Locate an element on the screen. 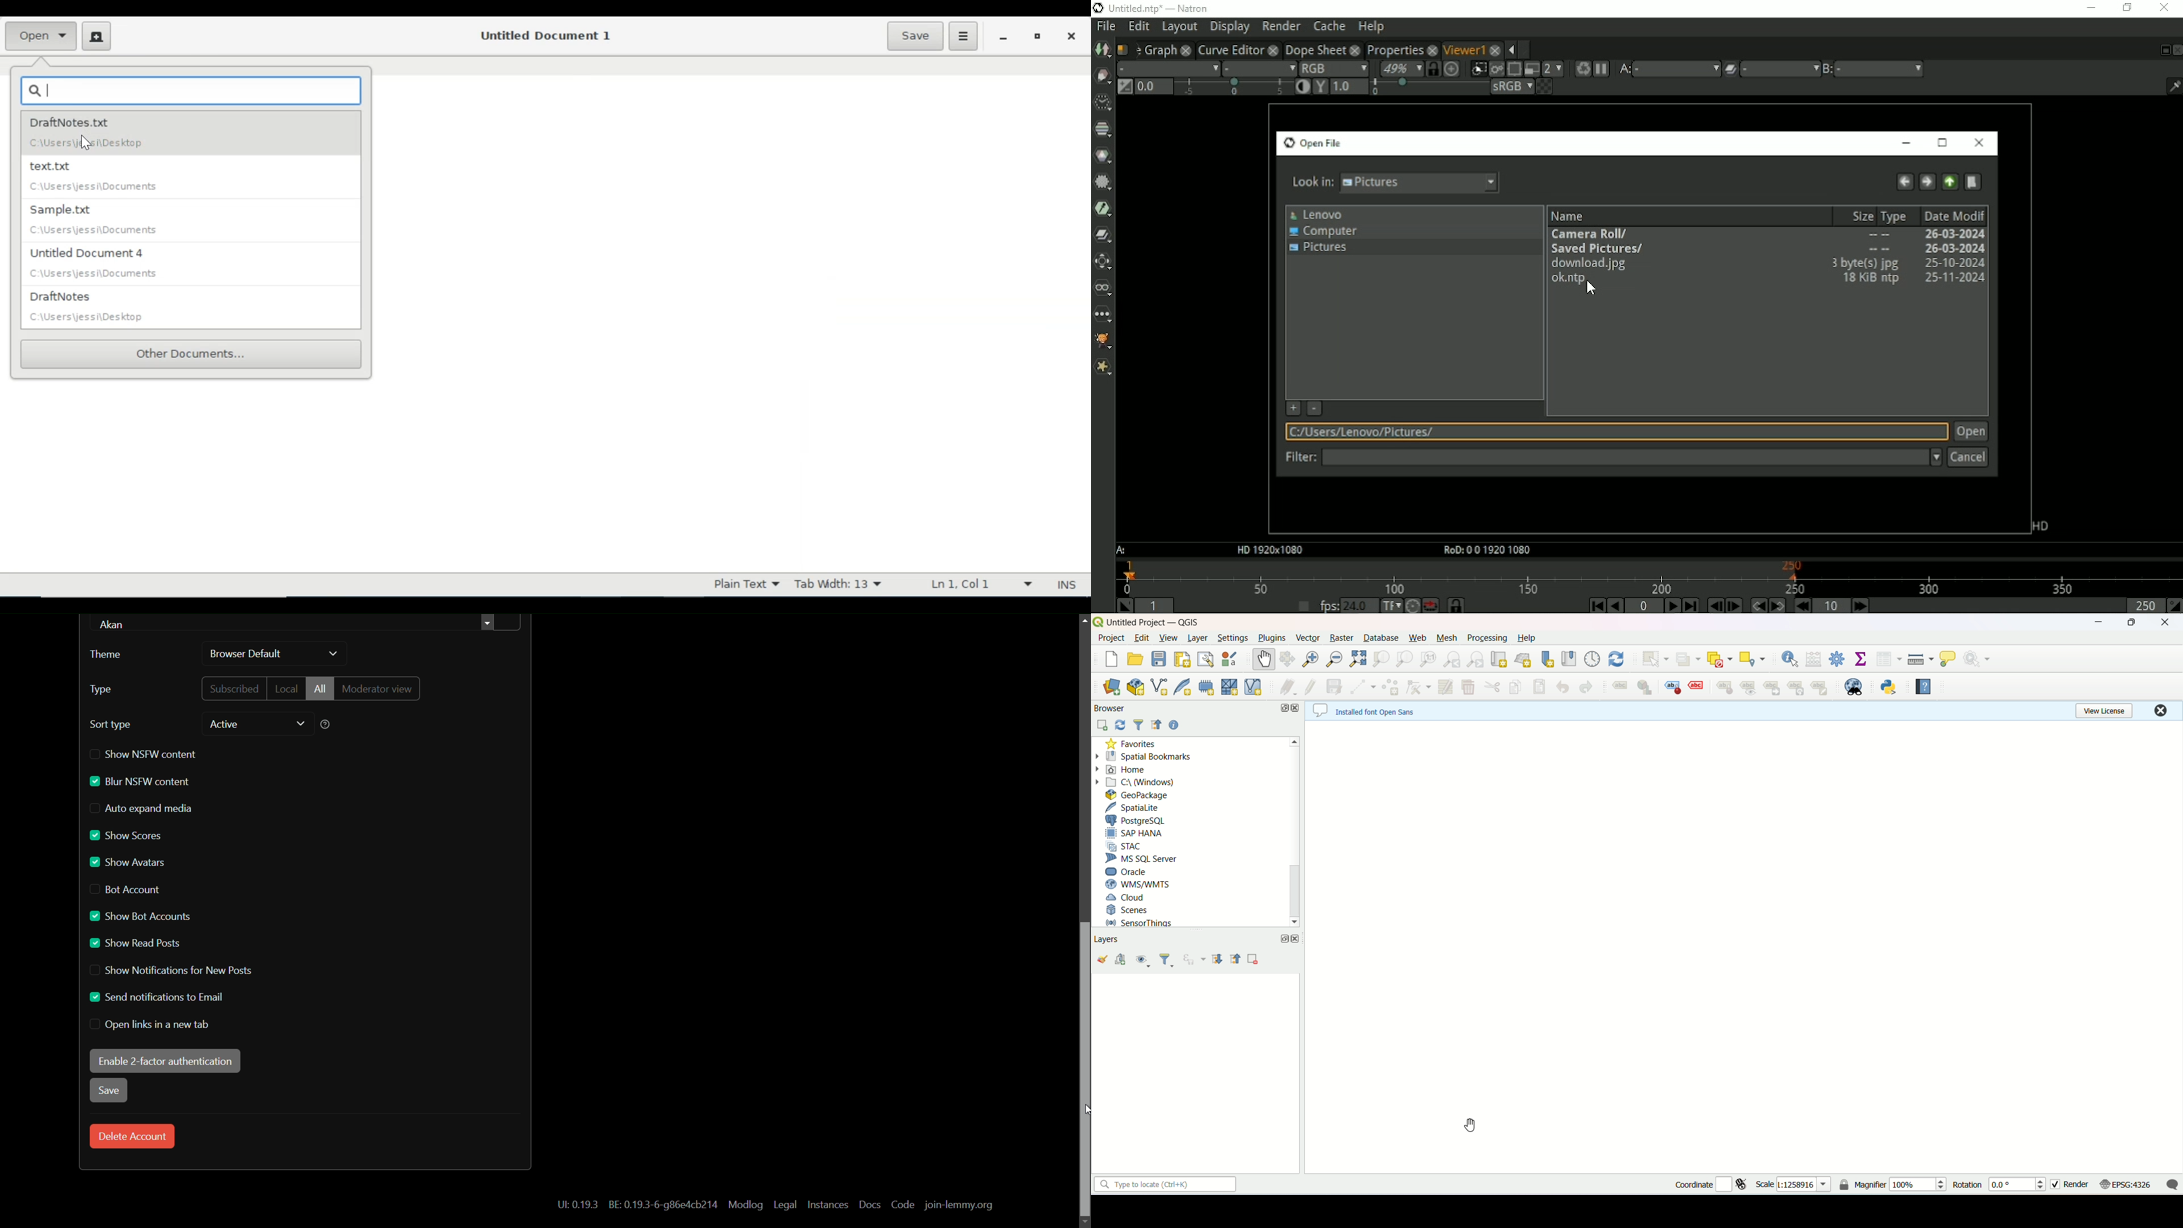 This screenshot has width=2184, height=1232. zoom to native is located at coordinates (1404, 659).